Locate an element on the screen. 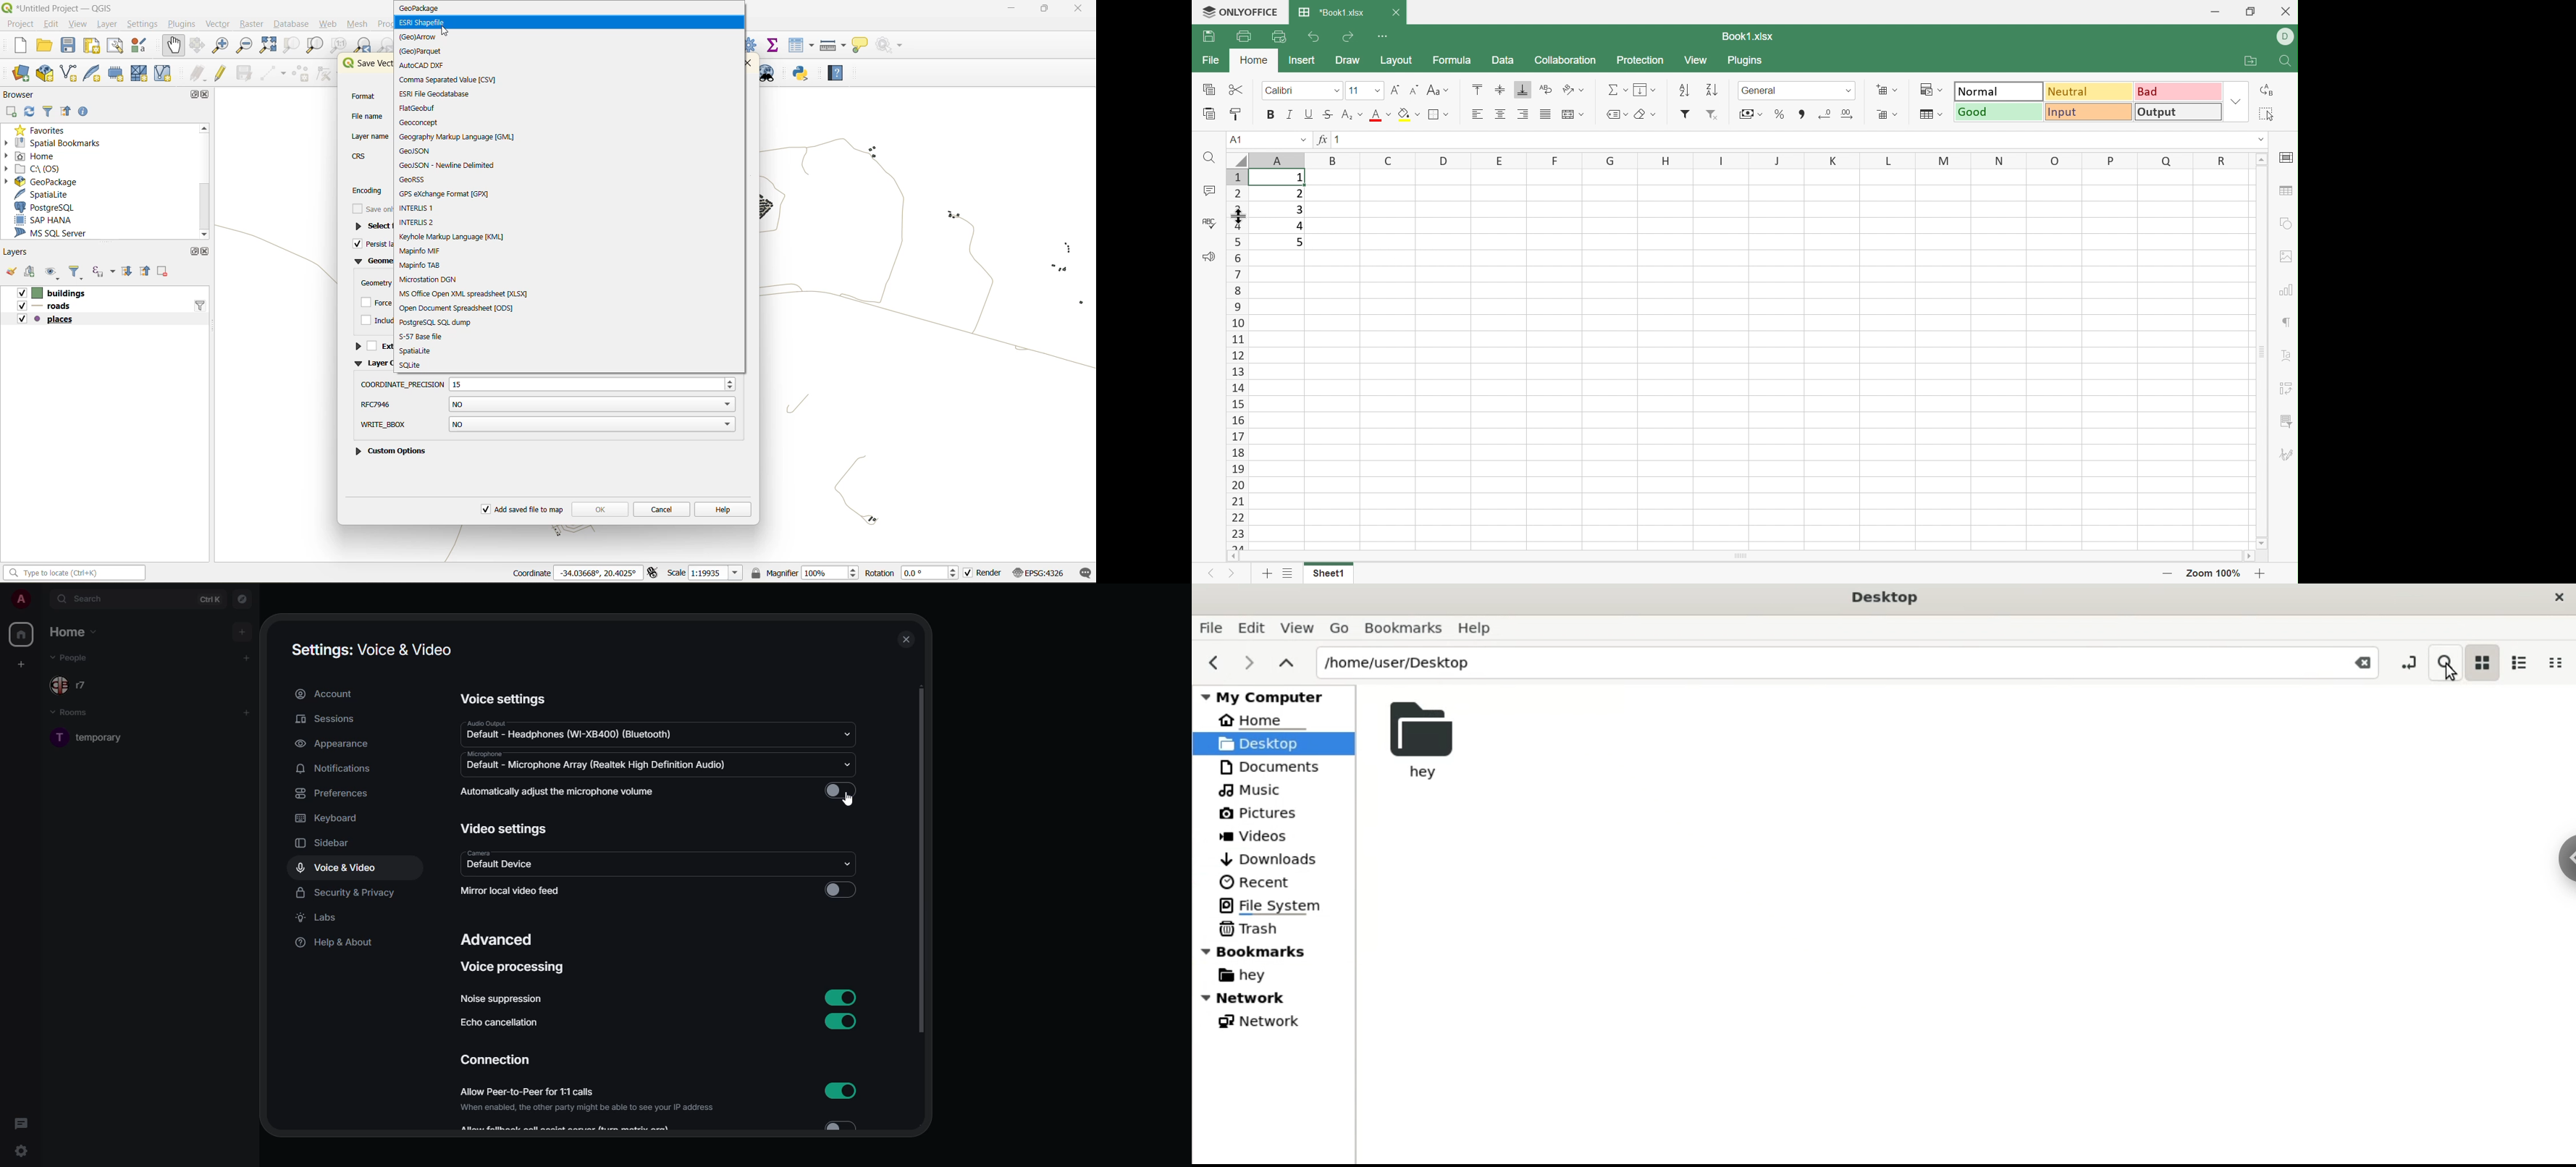 The image size is (2576, 1176). Conditional formatting is located at coordinates (1926, 89).